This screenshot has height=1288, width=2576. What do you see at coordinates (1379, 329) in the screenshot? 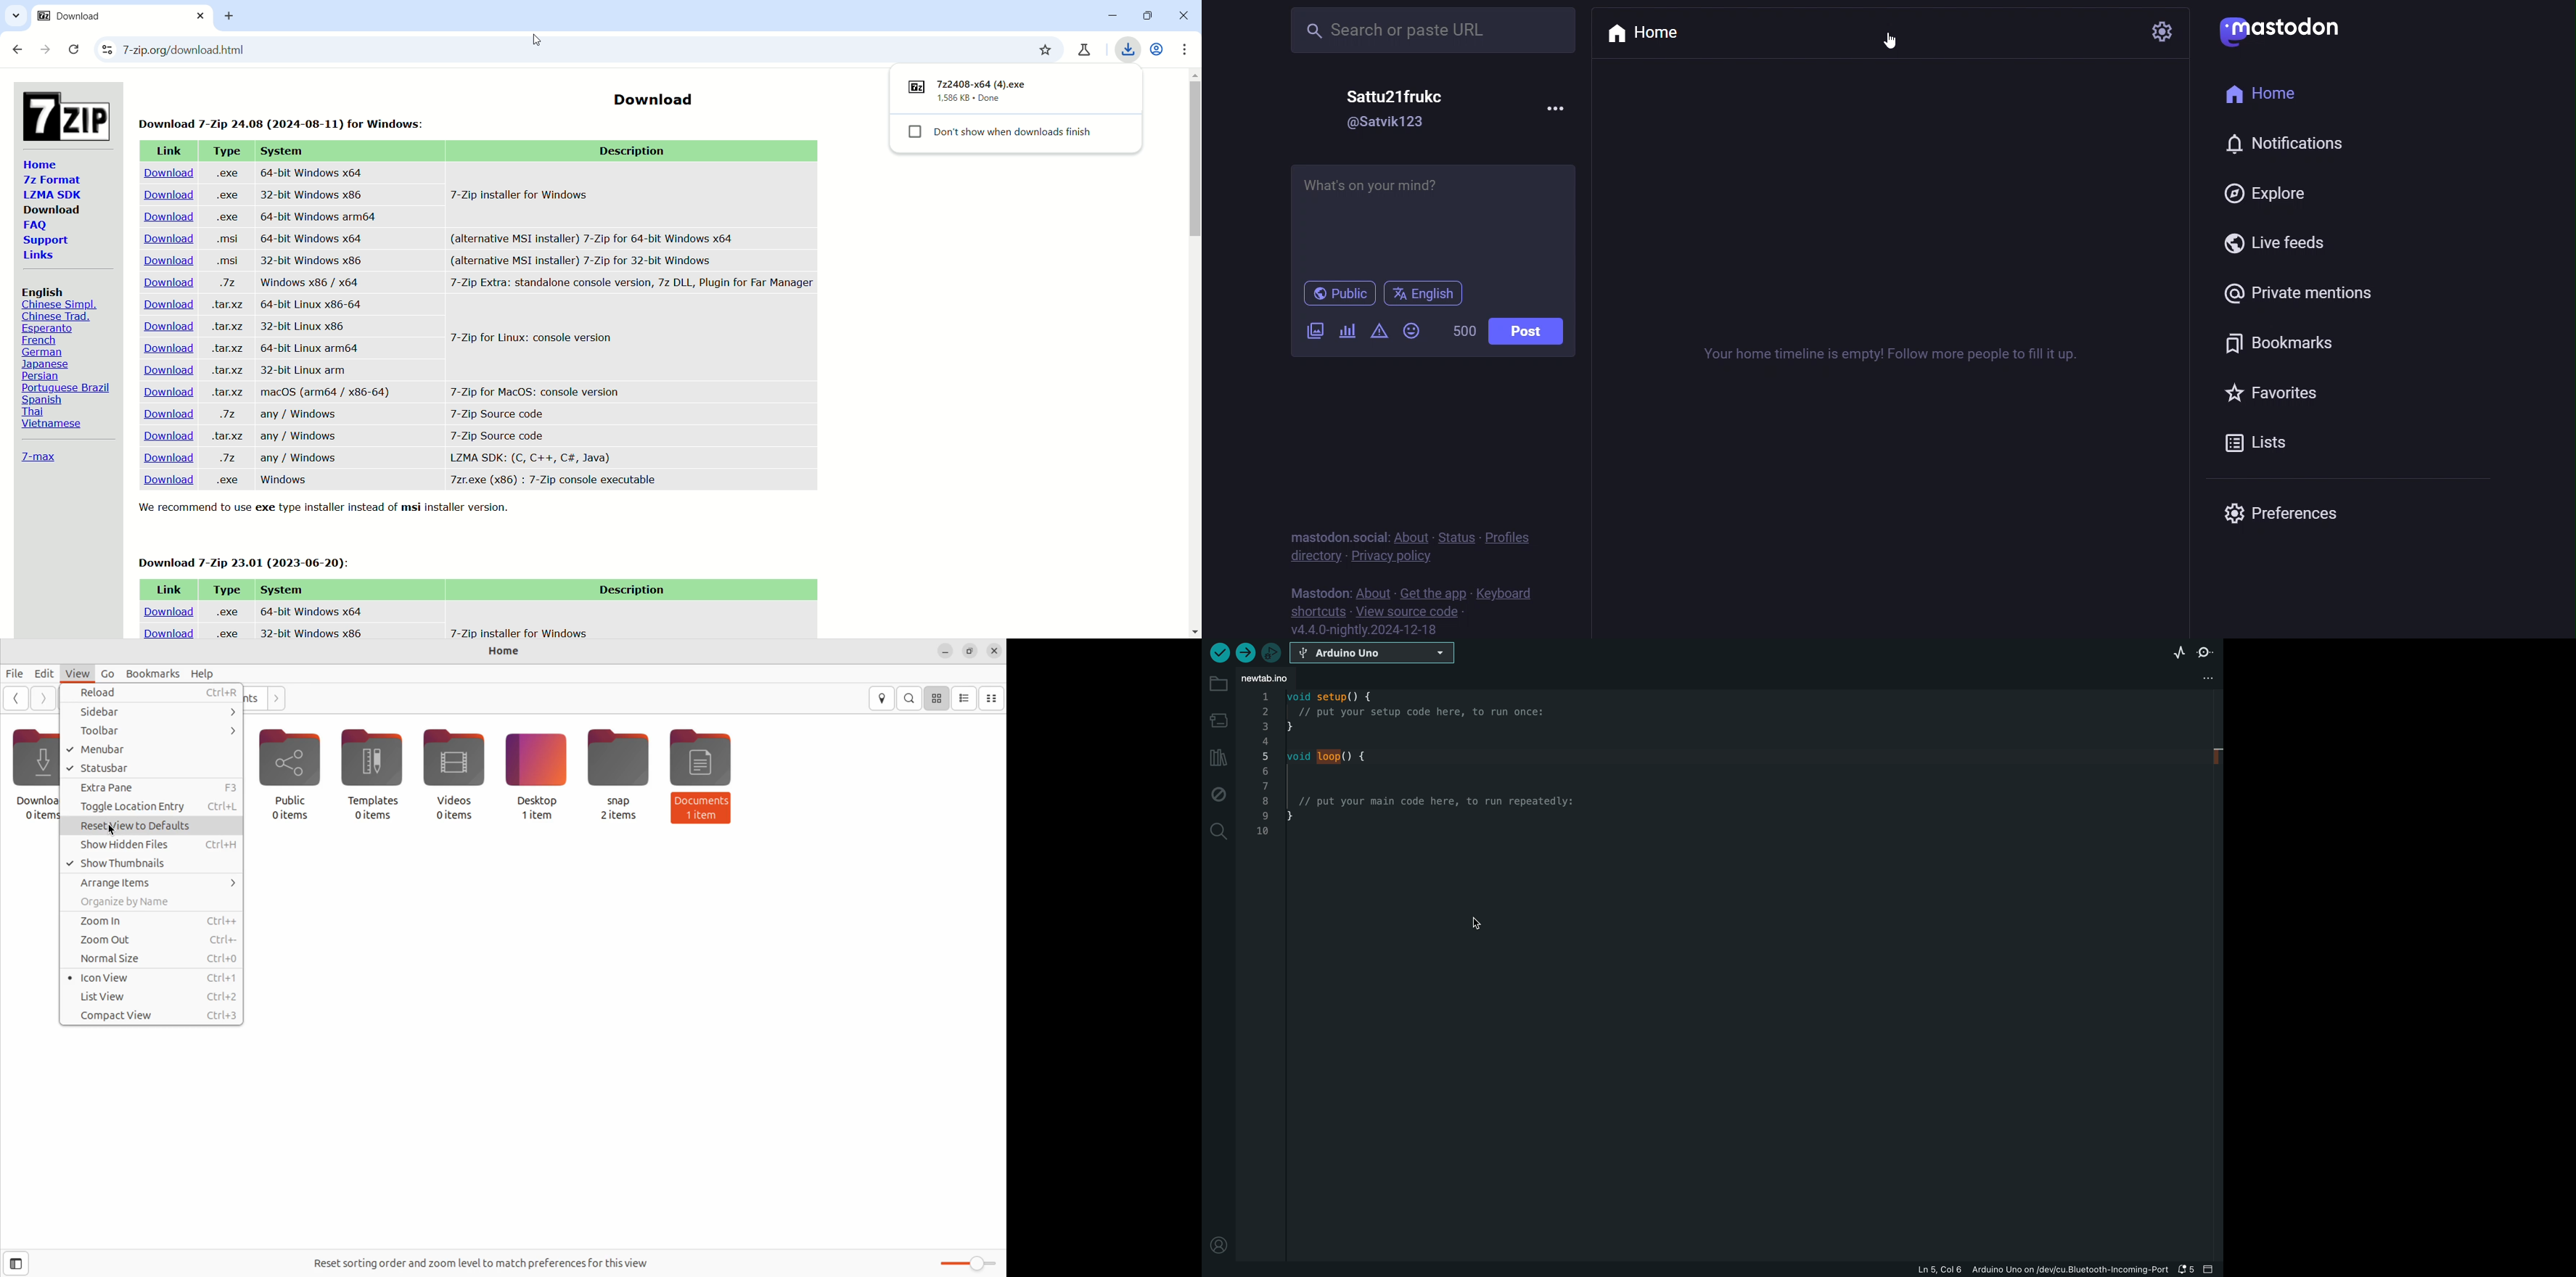
I see `content warning` at bounding box center [1379, 329].